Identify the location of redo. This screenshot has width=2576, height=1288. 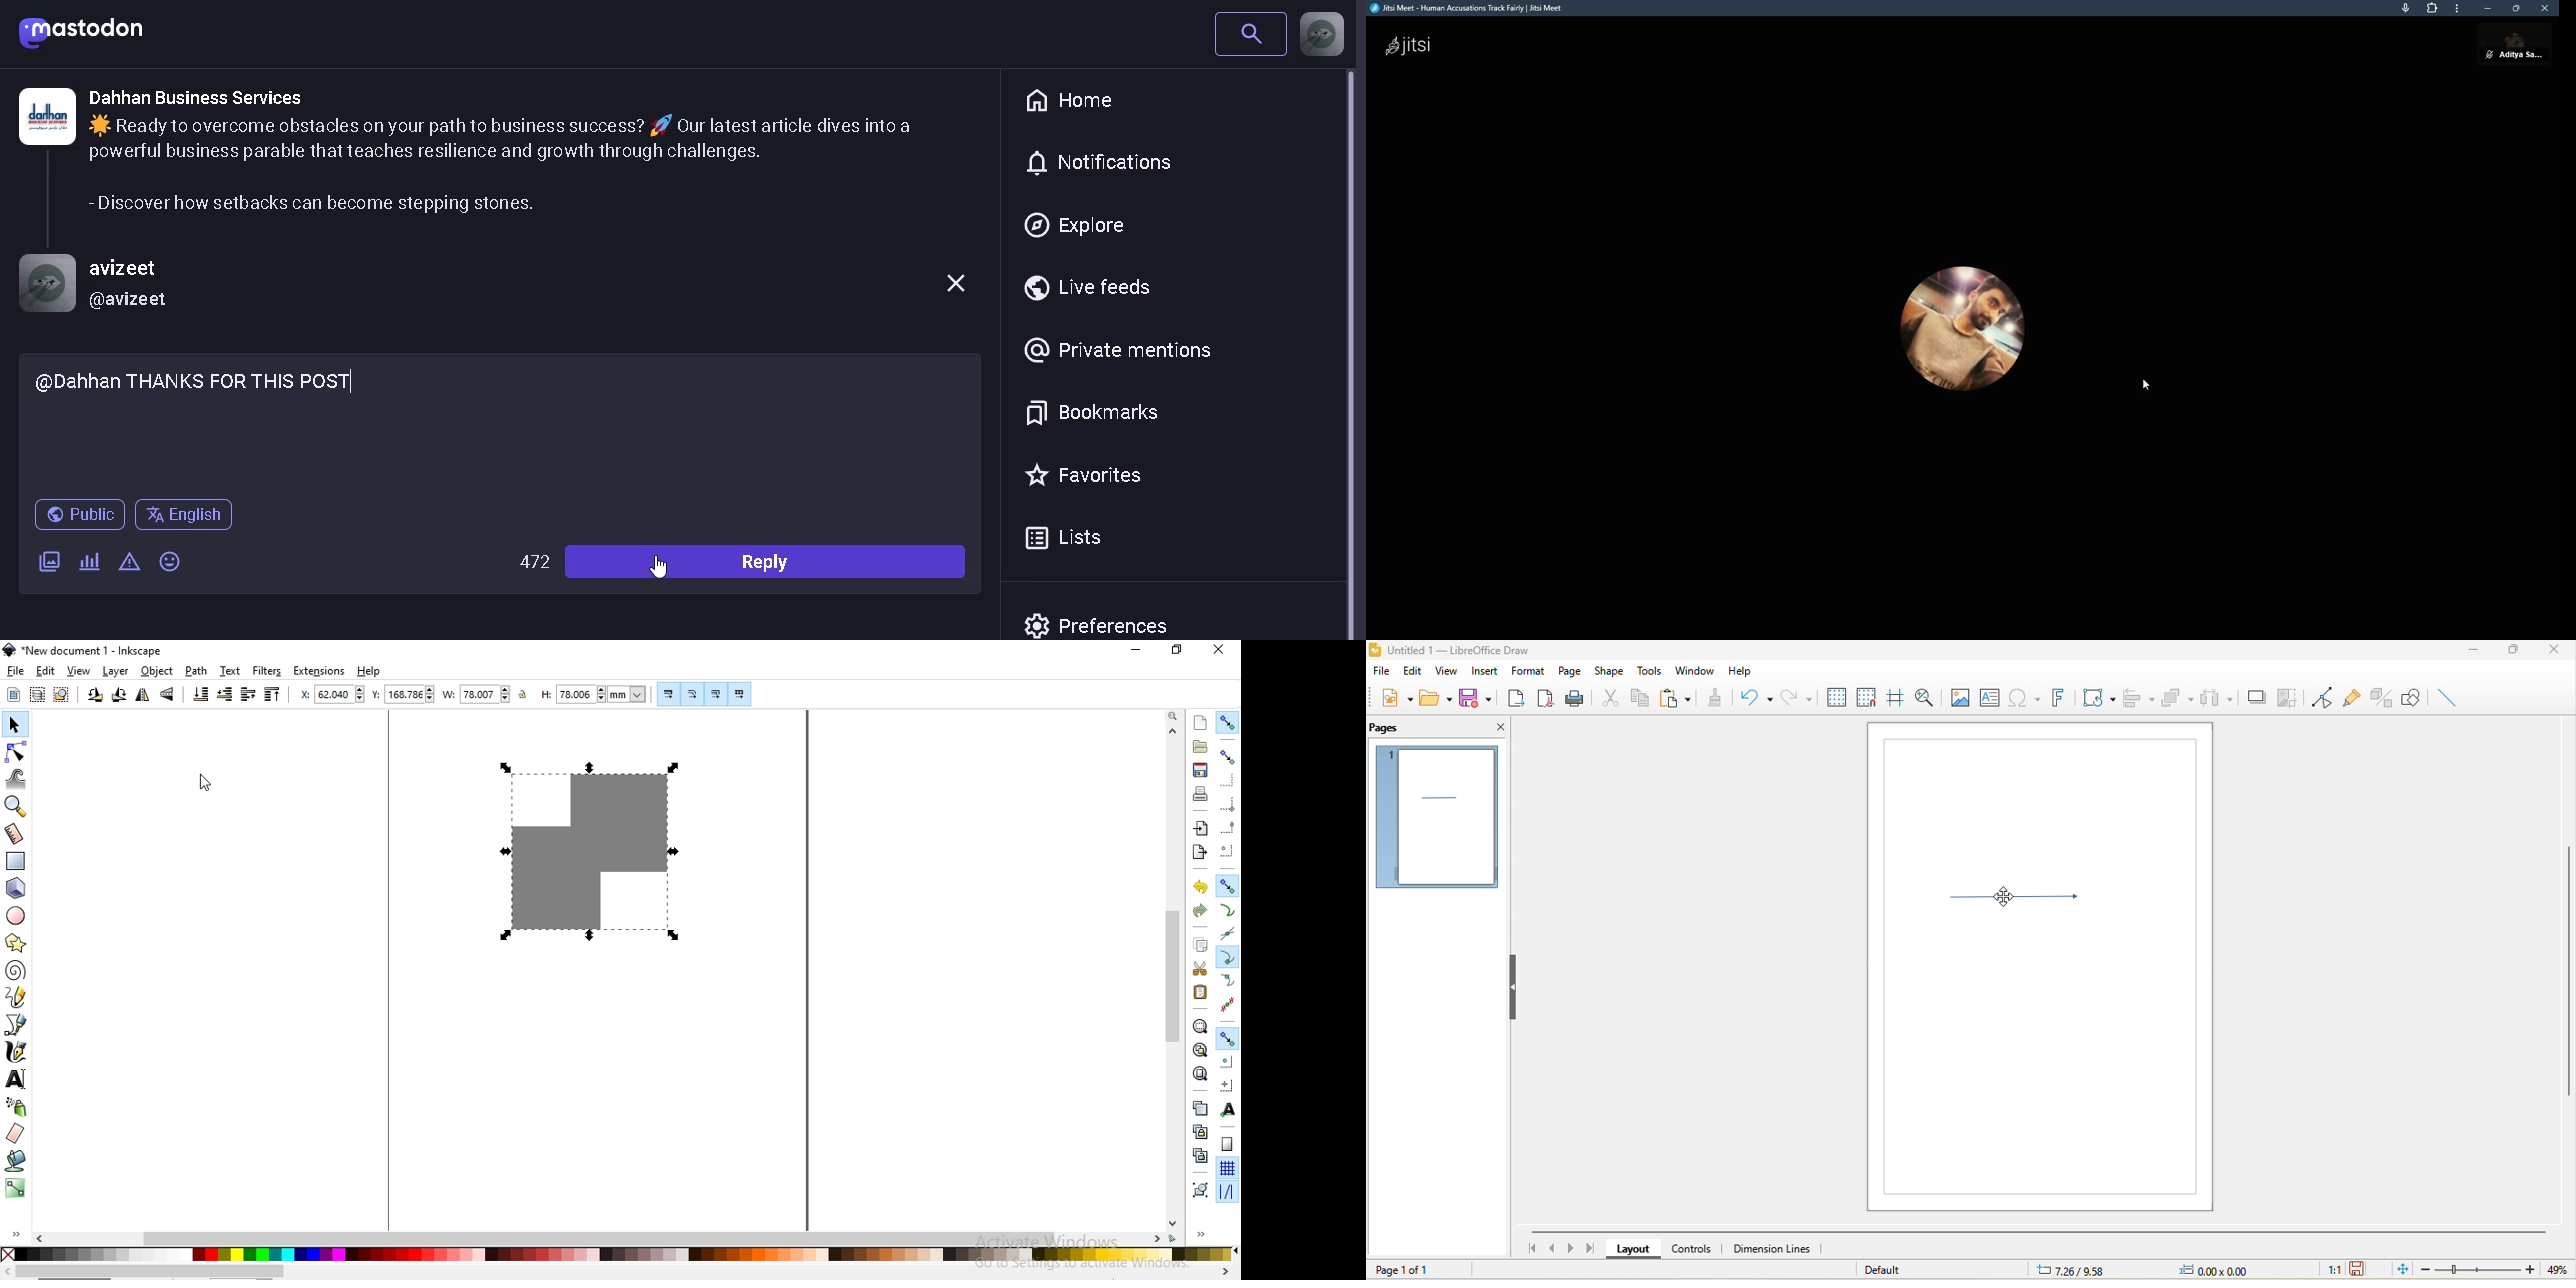
(1200, 910).